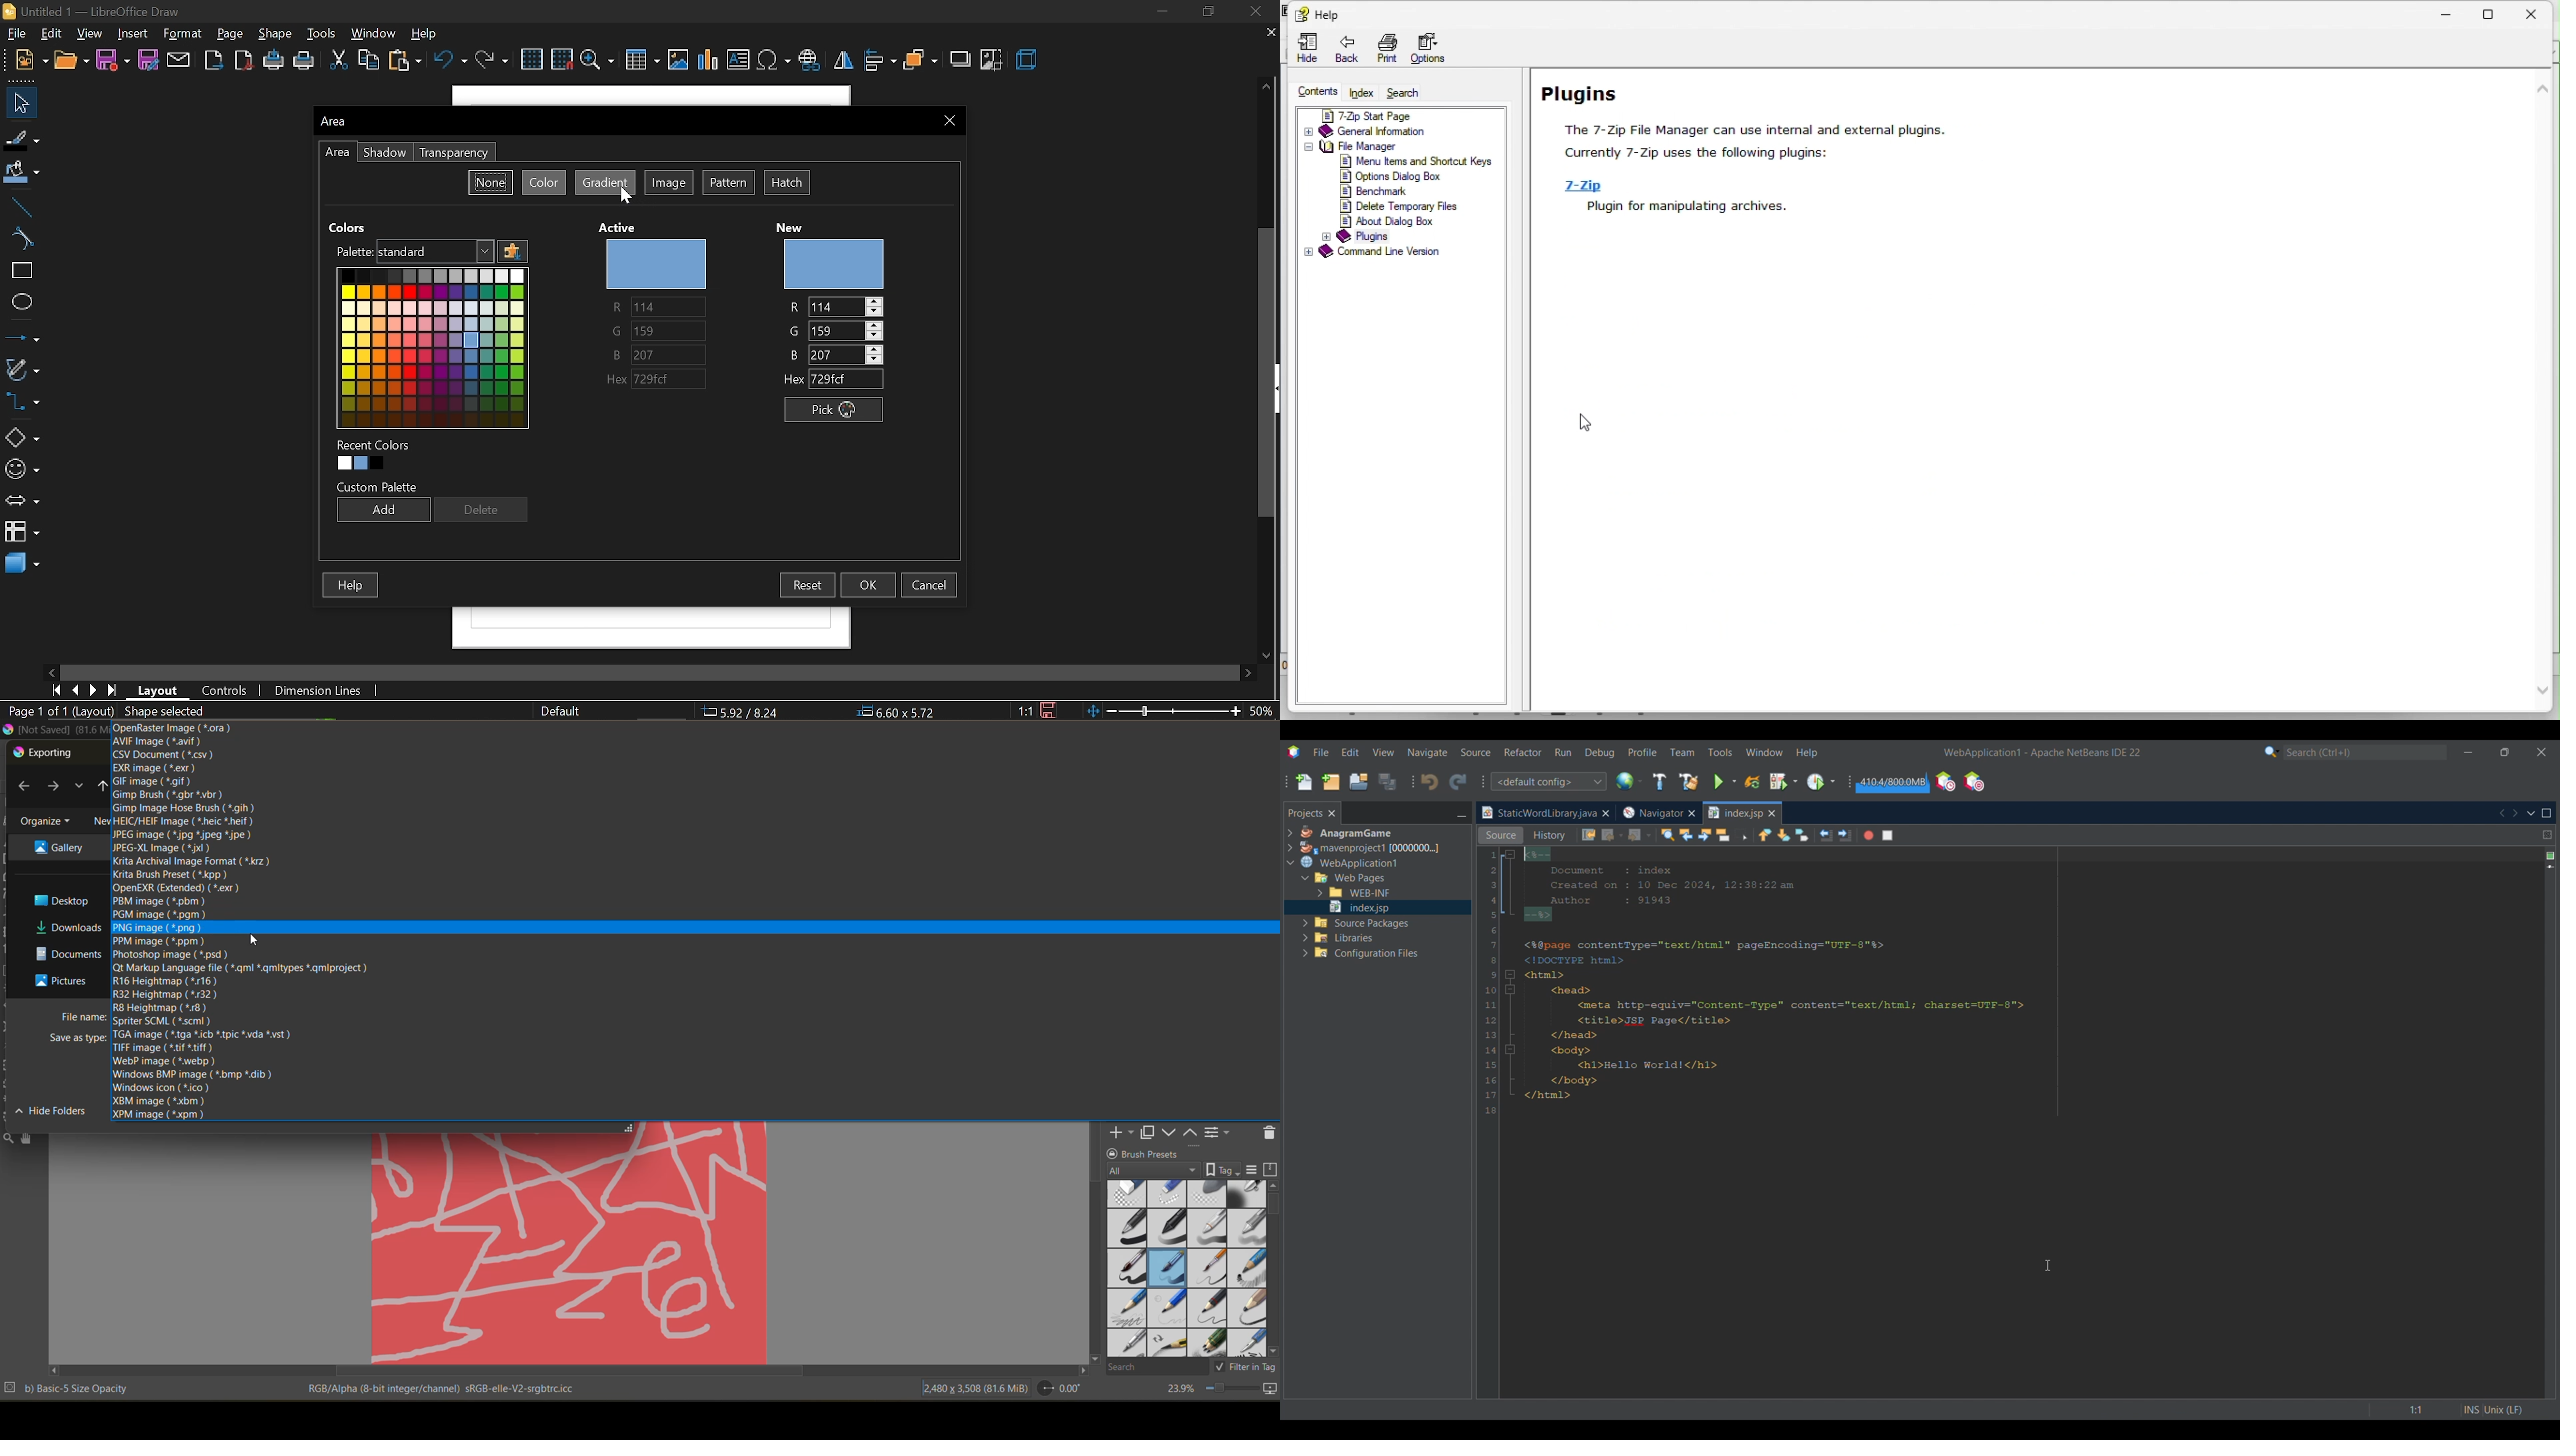 Image resolution: width=2576 pixels, height=1456 pixels. Describe the element at coordinates (1028, 62) in the screenshot. I see `3d effect` at that location.